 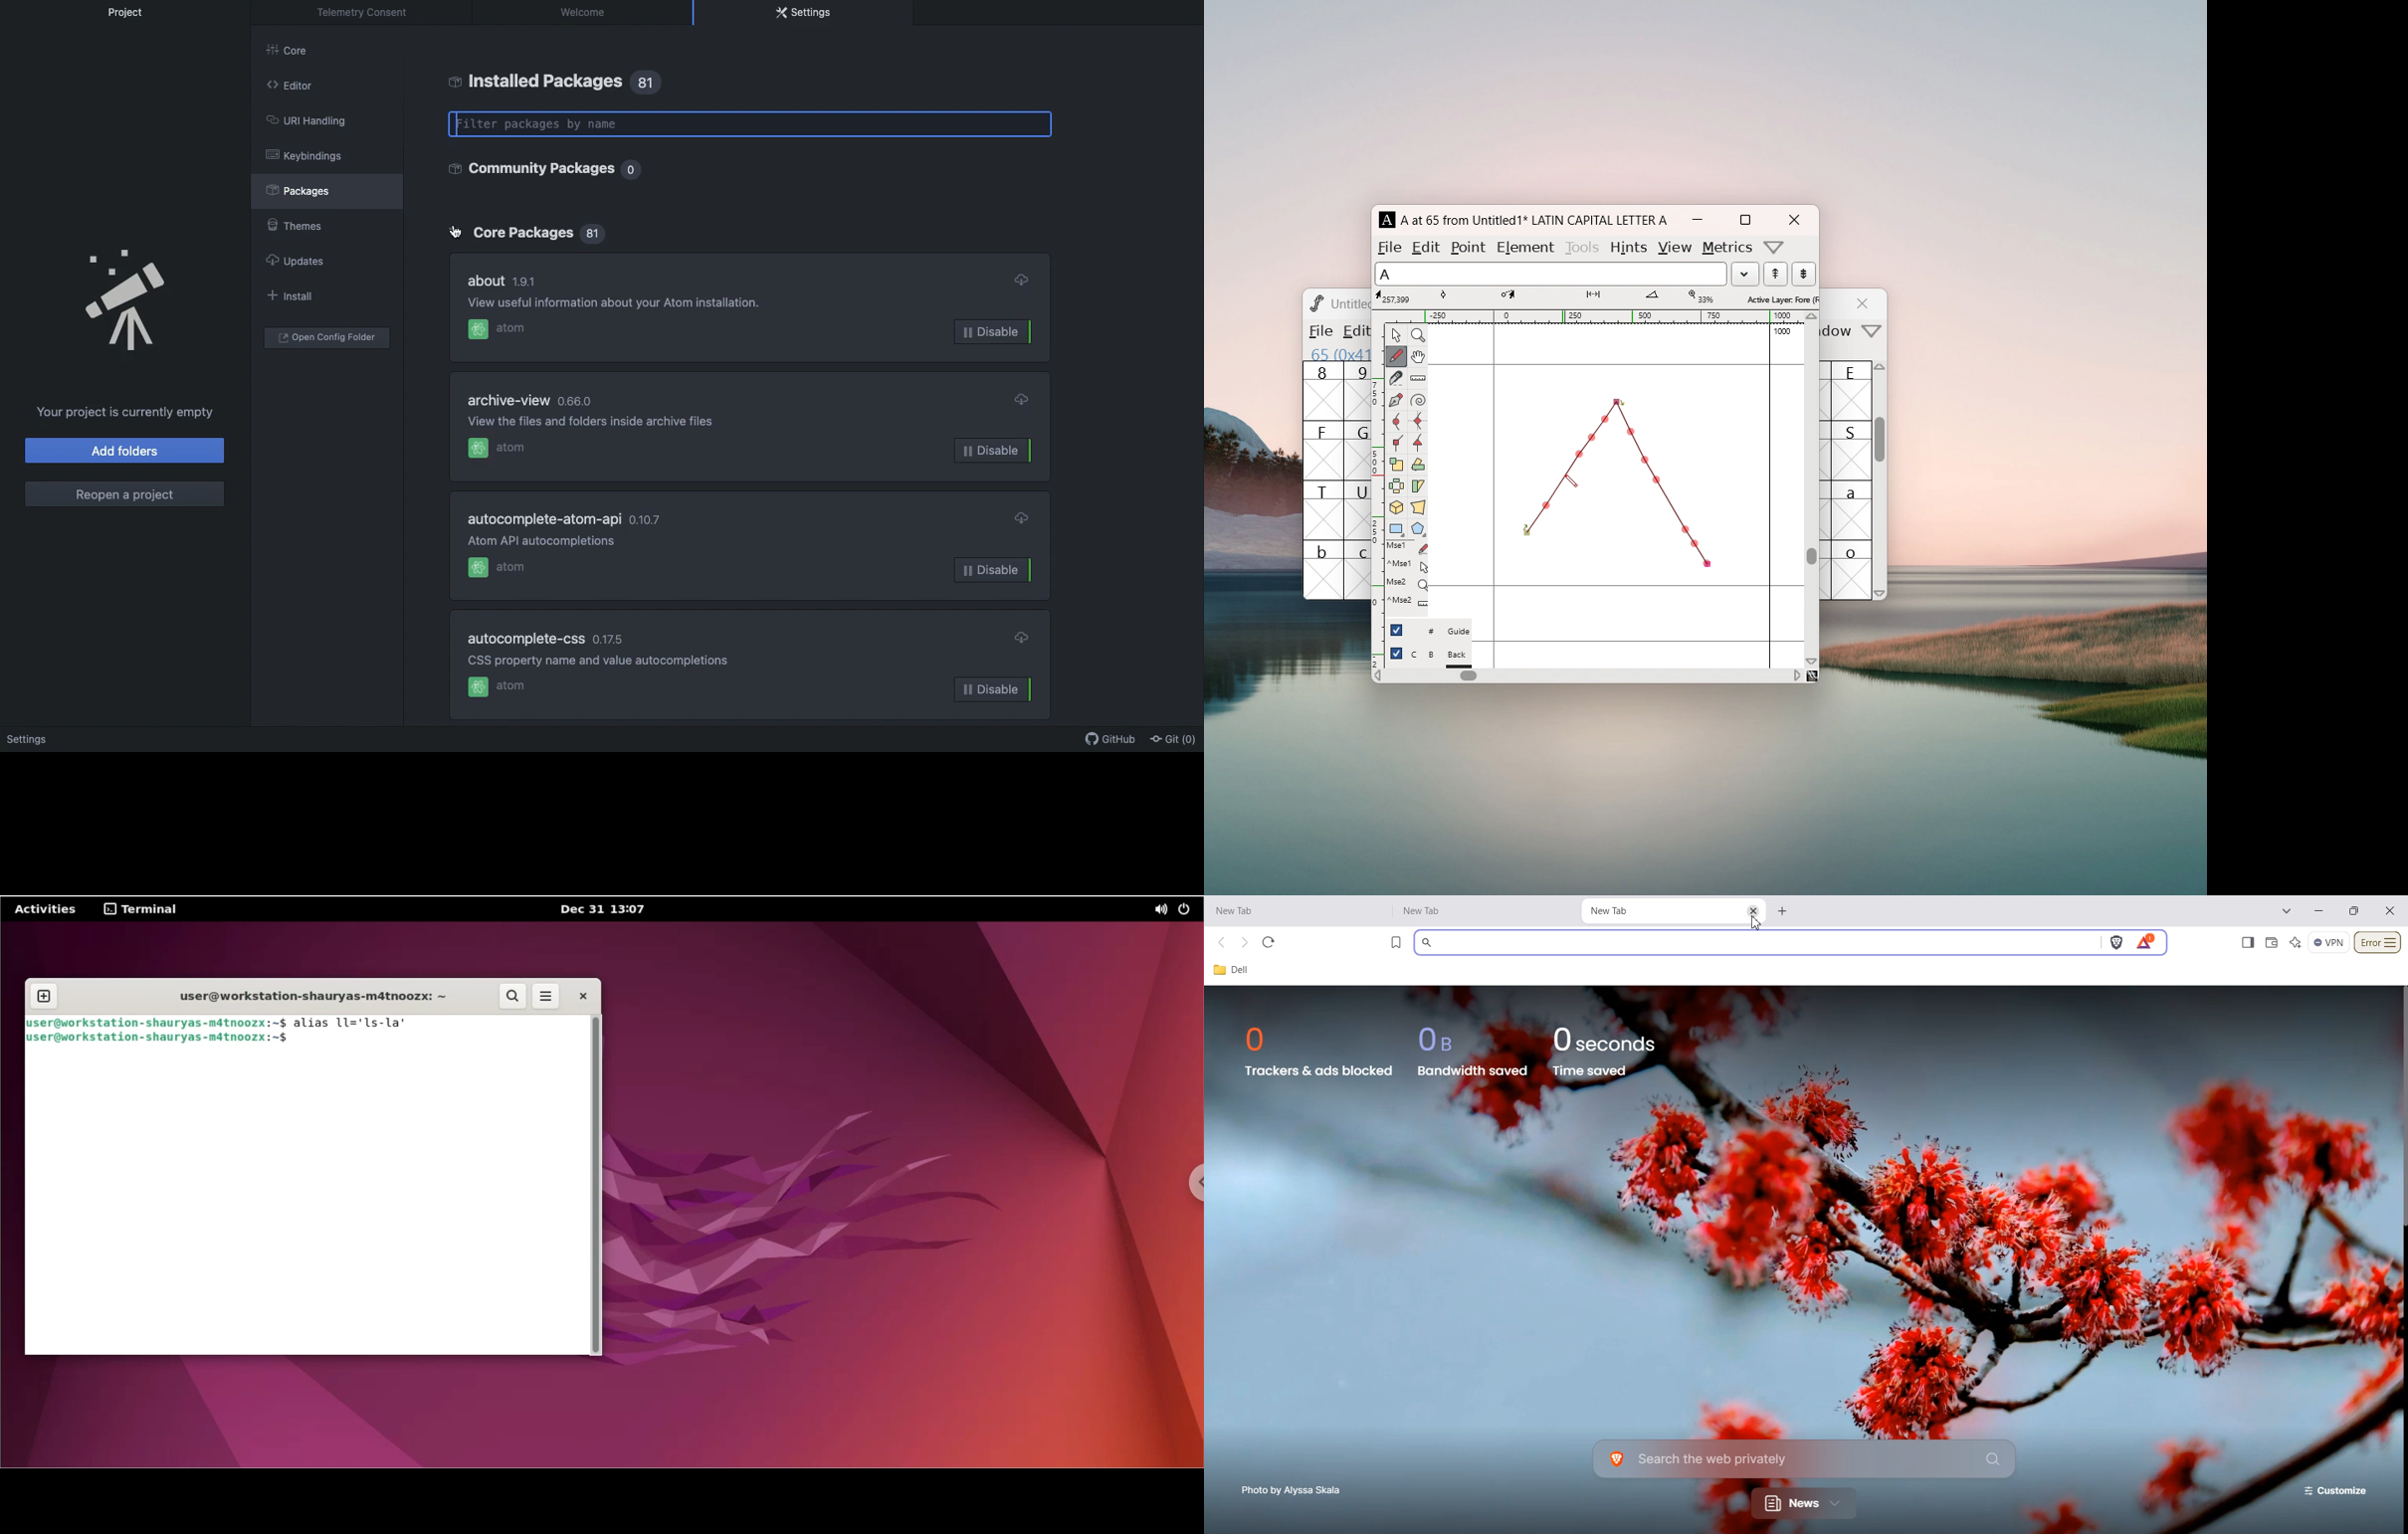 I want to click on Mse2, so click(x=1407, y=583).